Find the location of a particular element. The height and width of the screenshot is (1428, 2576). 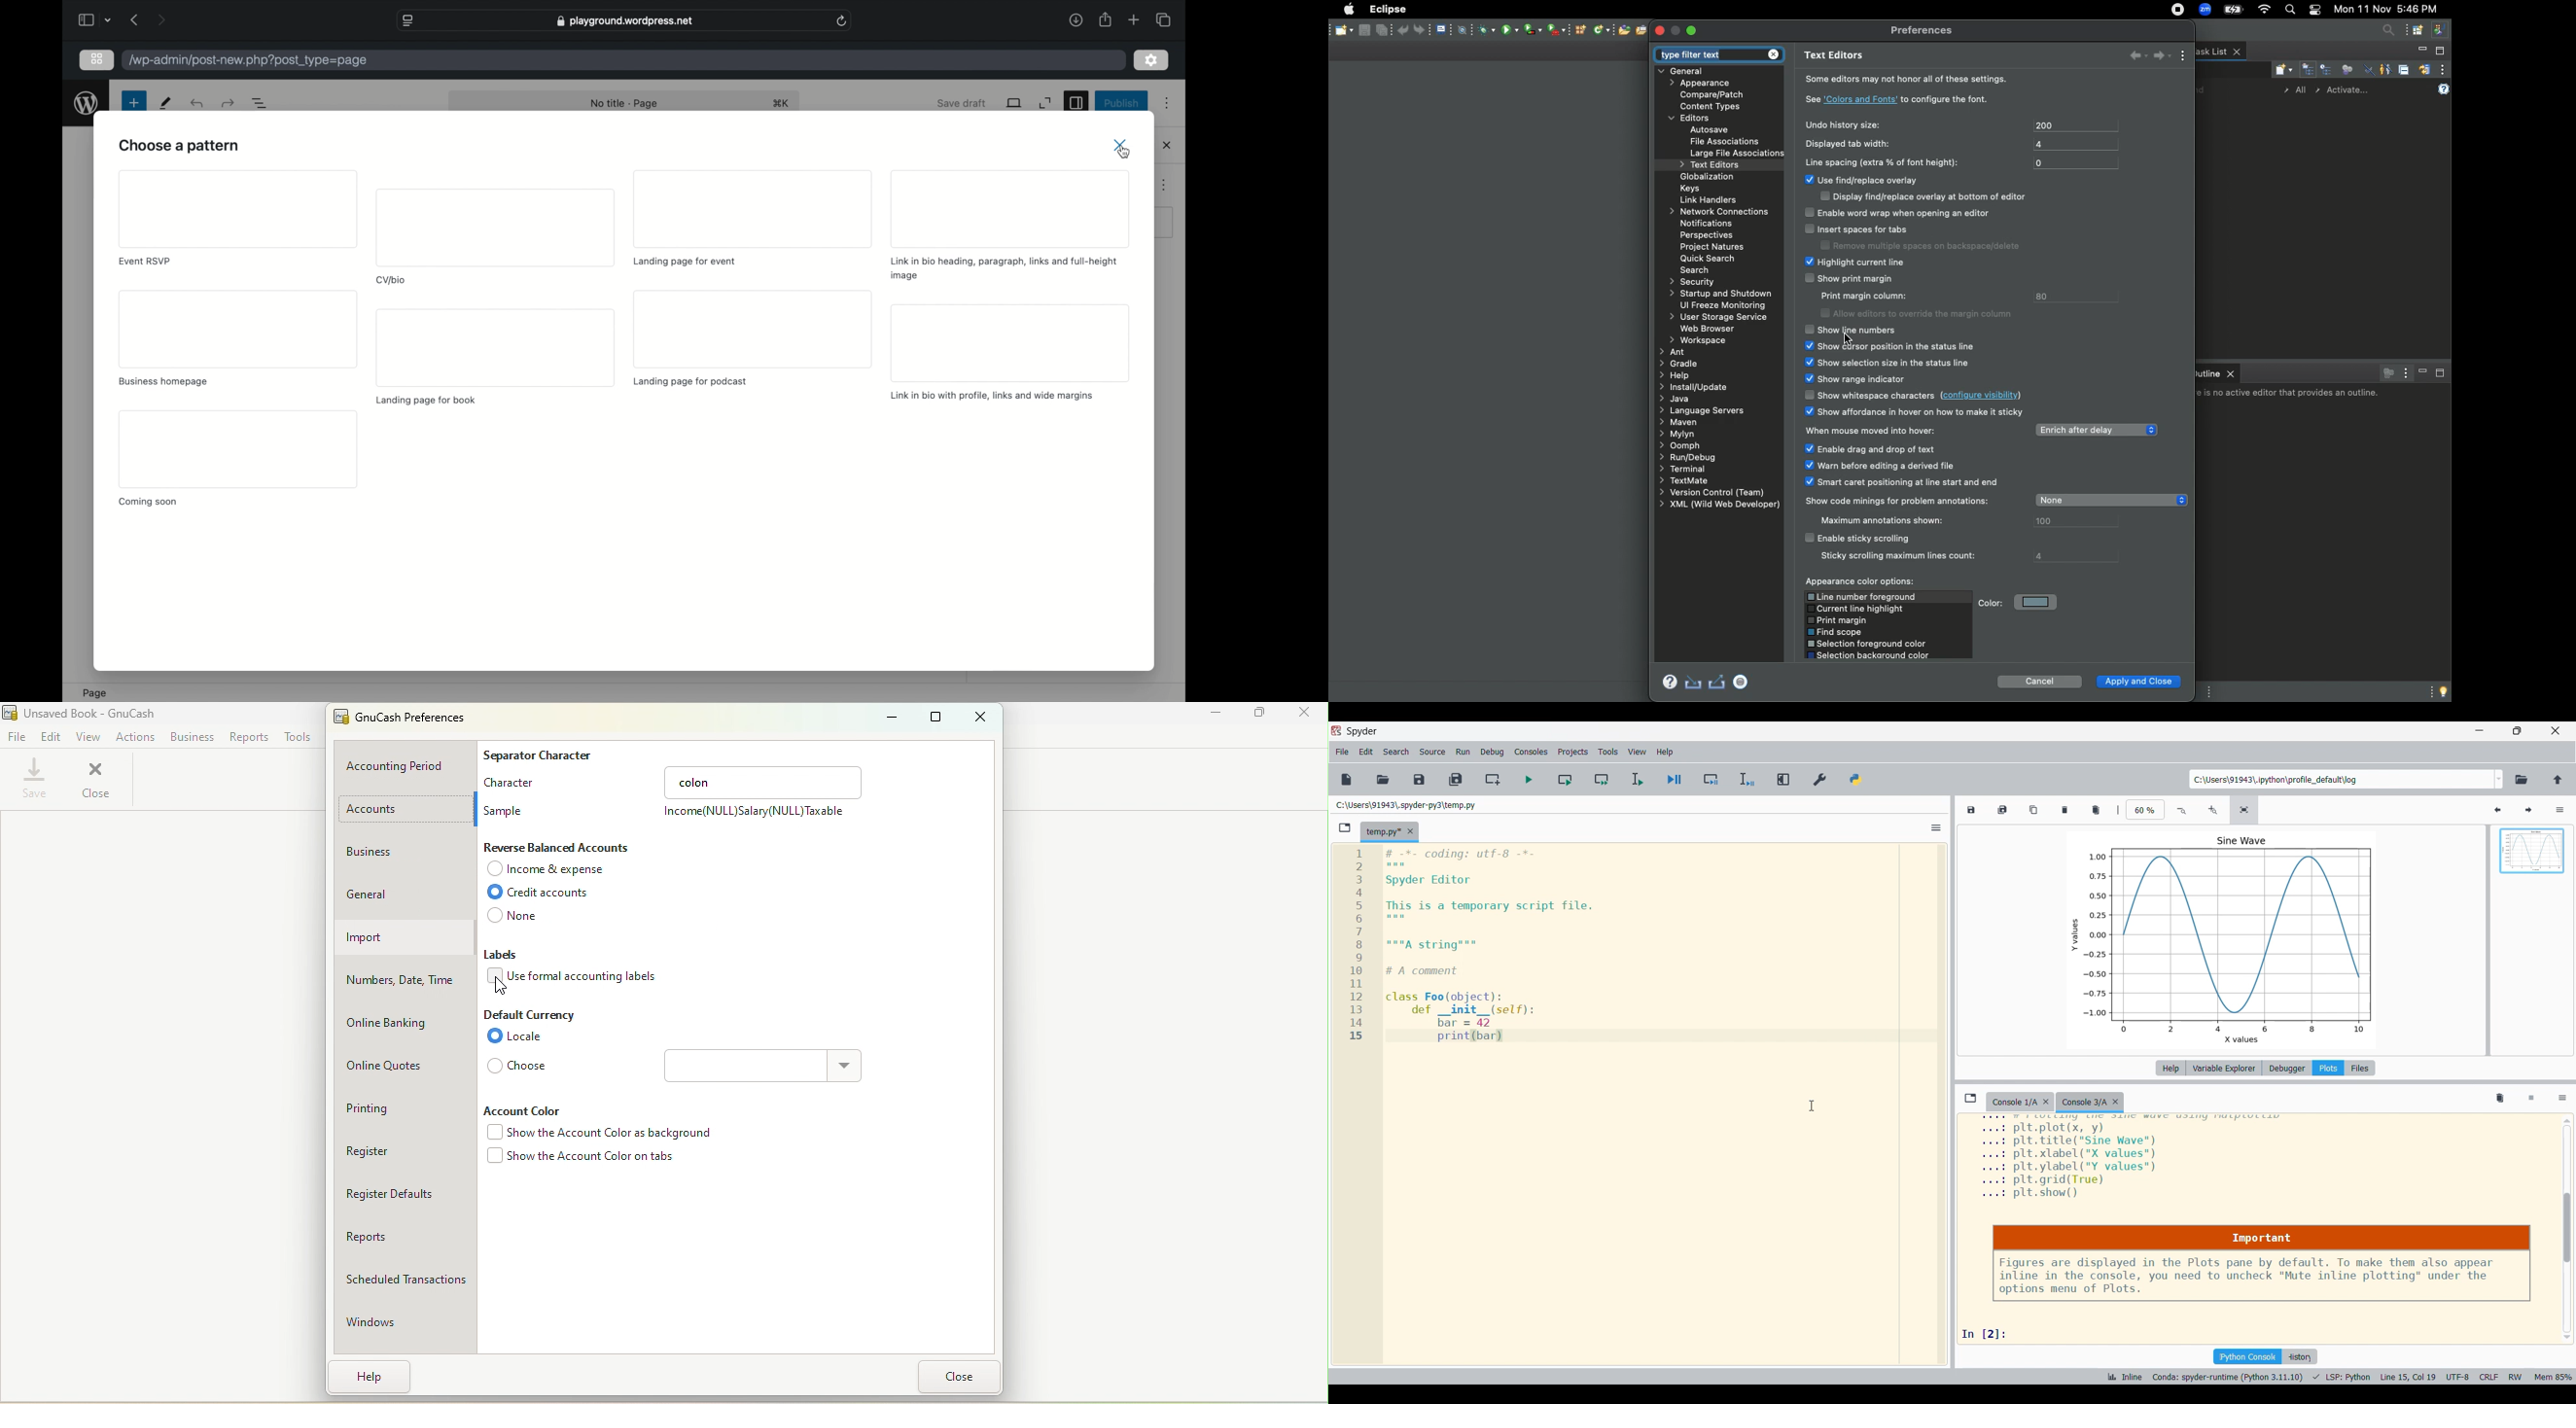

Show print margin is located at coordinates (1908, 297).